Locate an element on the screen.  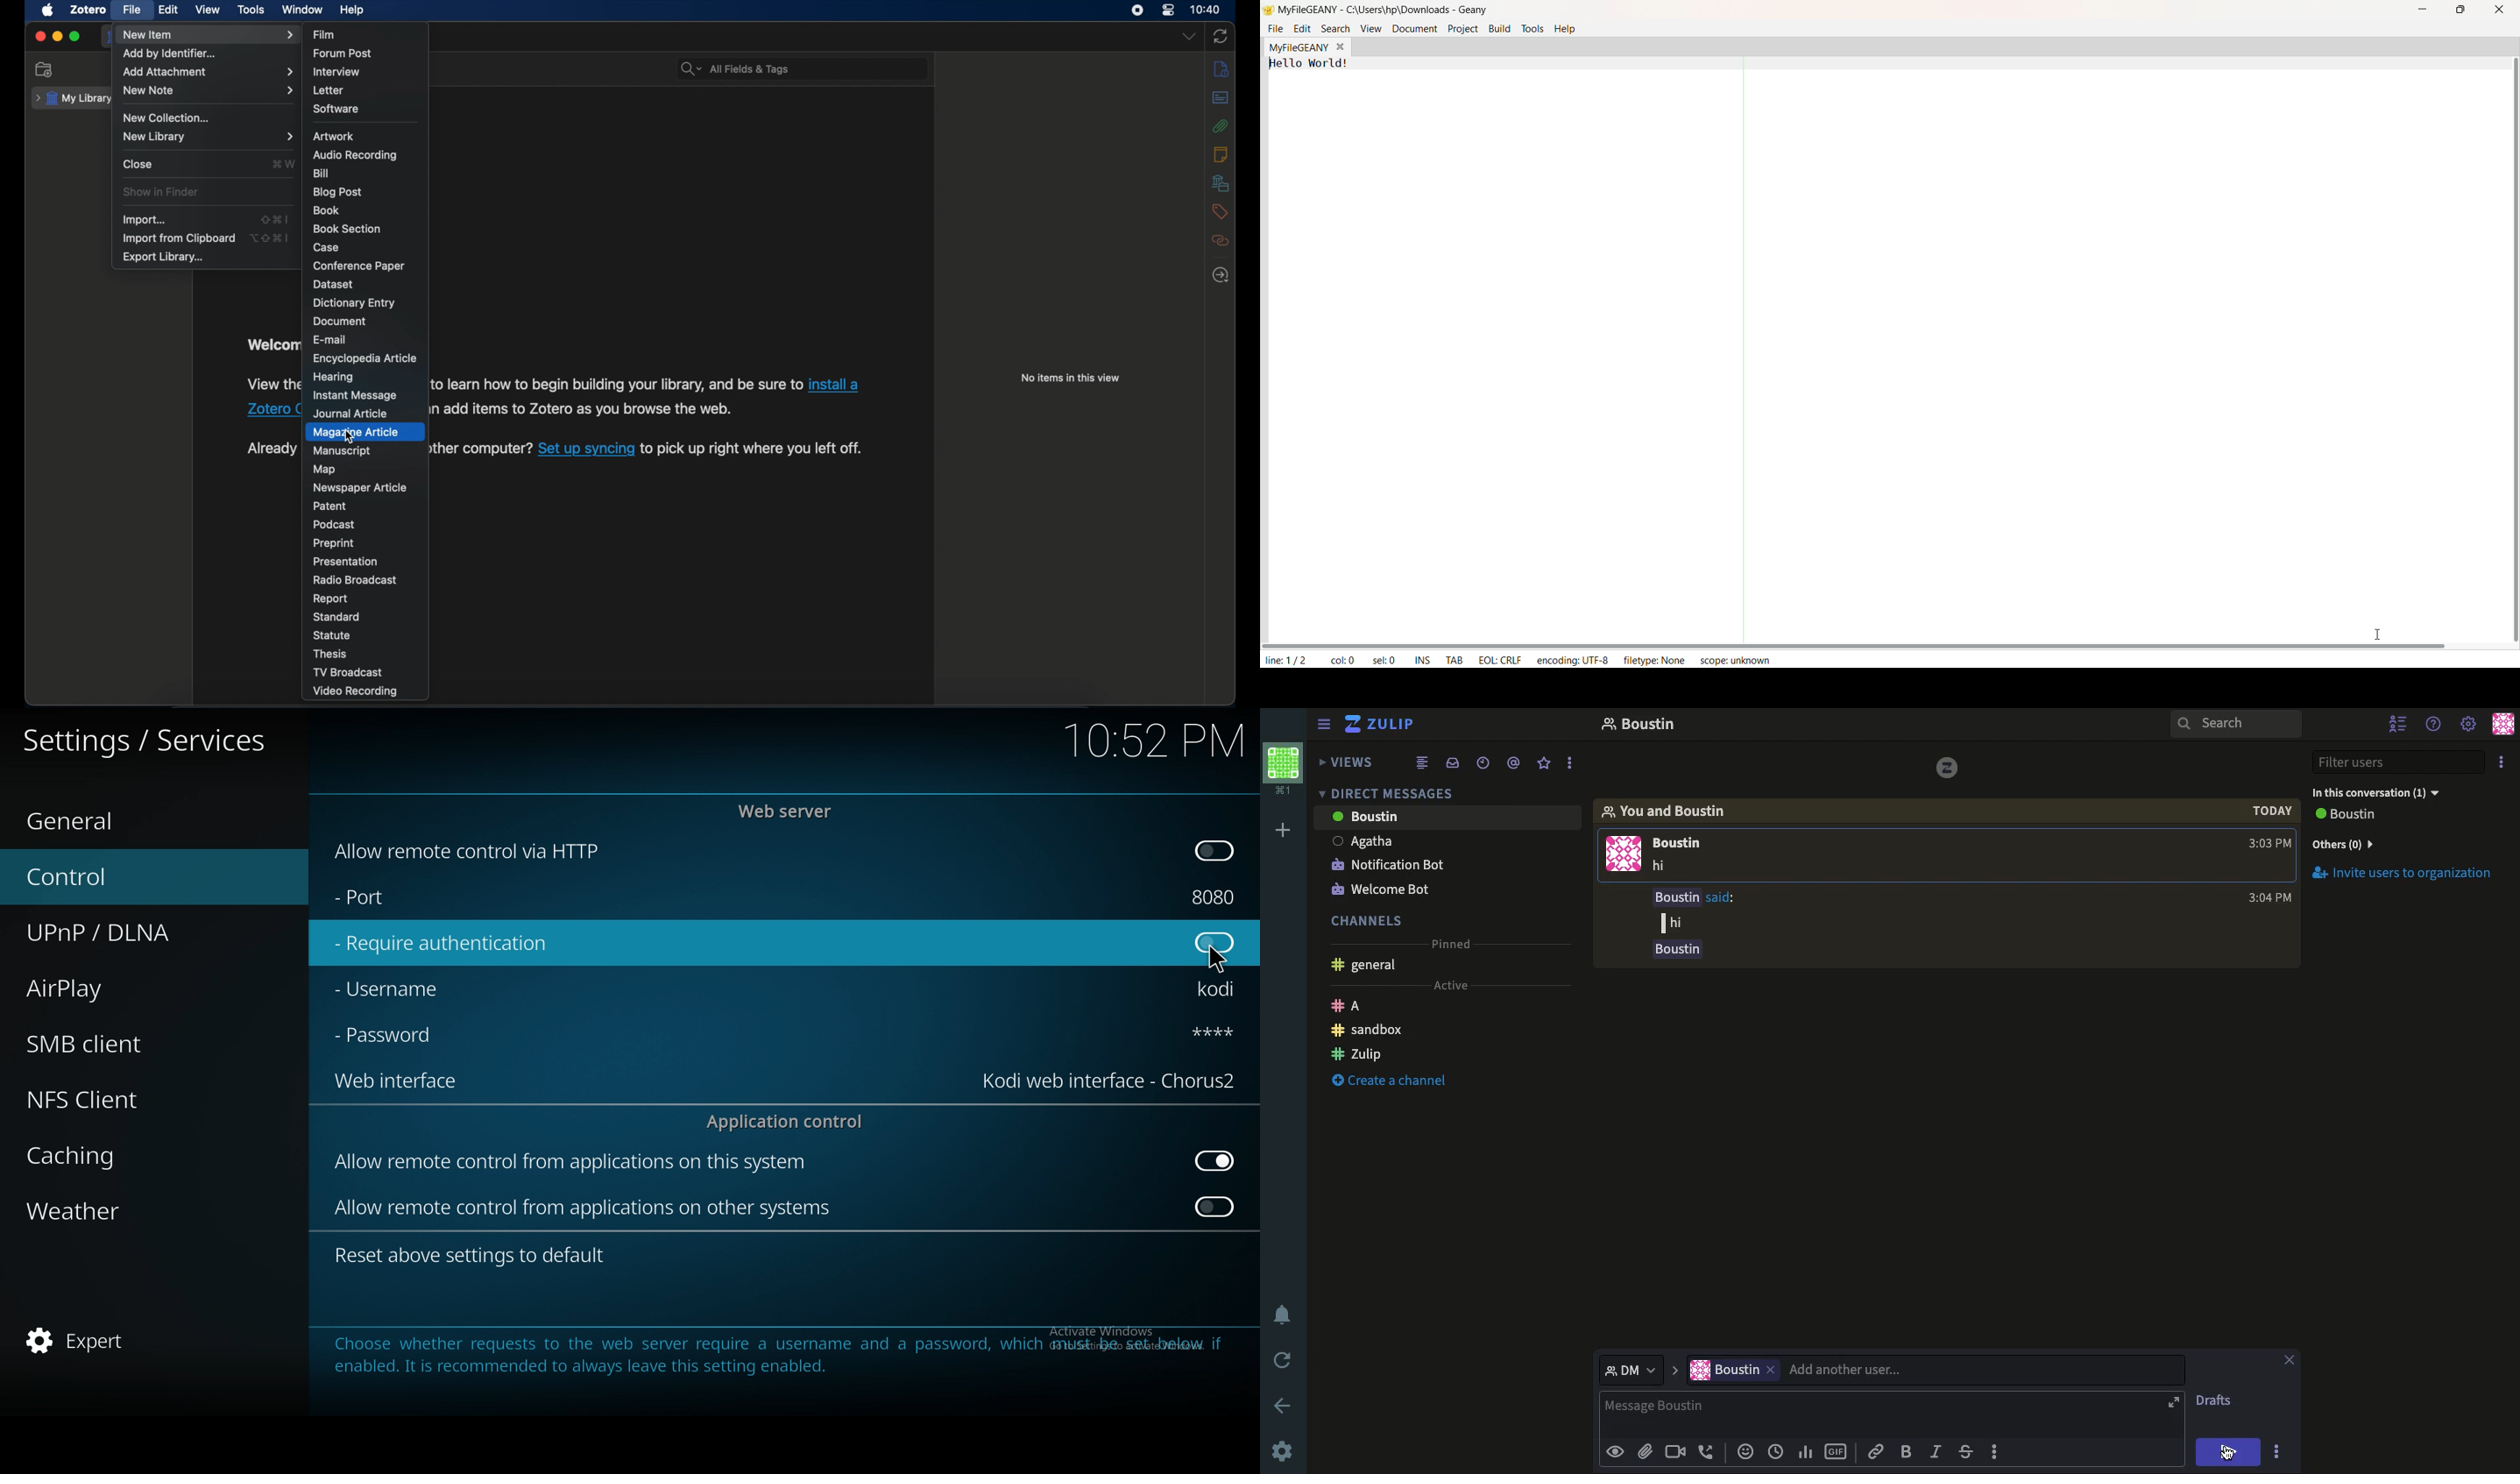
Send is located at coordinates (2231, 1451).